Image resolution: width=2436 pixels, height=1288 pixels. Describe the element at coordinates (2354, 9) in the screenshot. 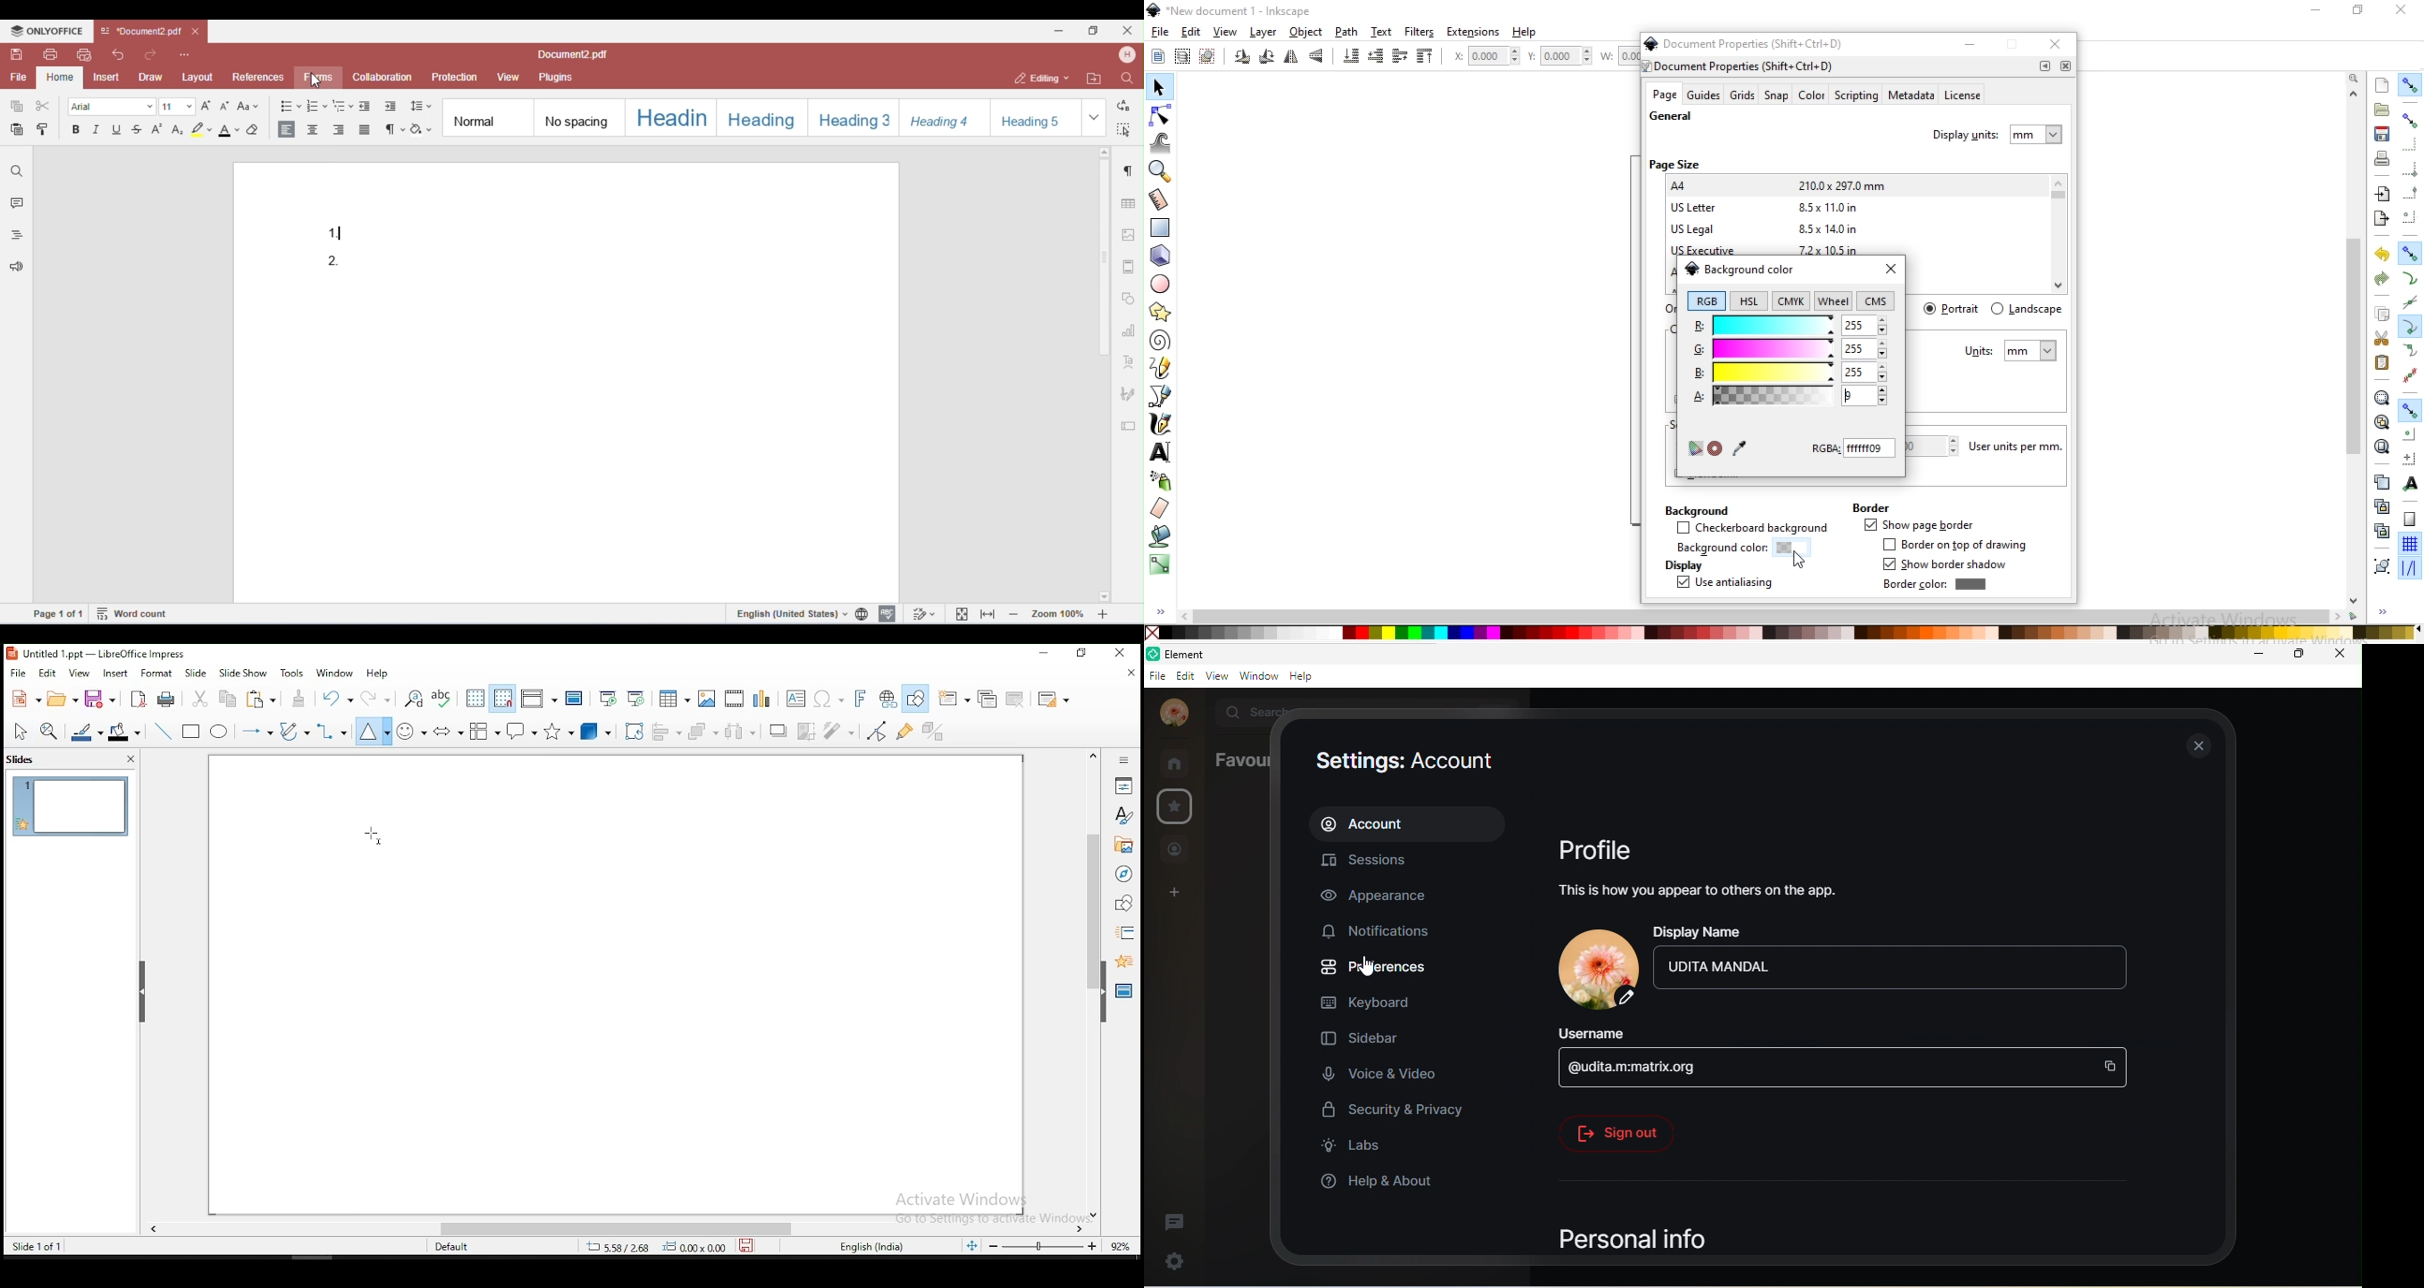

I see `restore down` at that location.